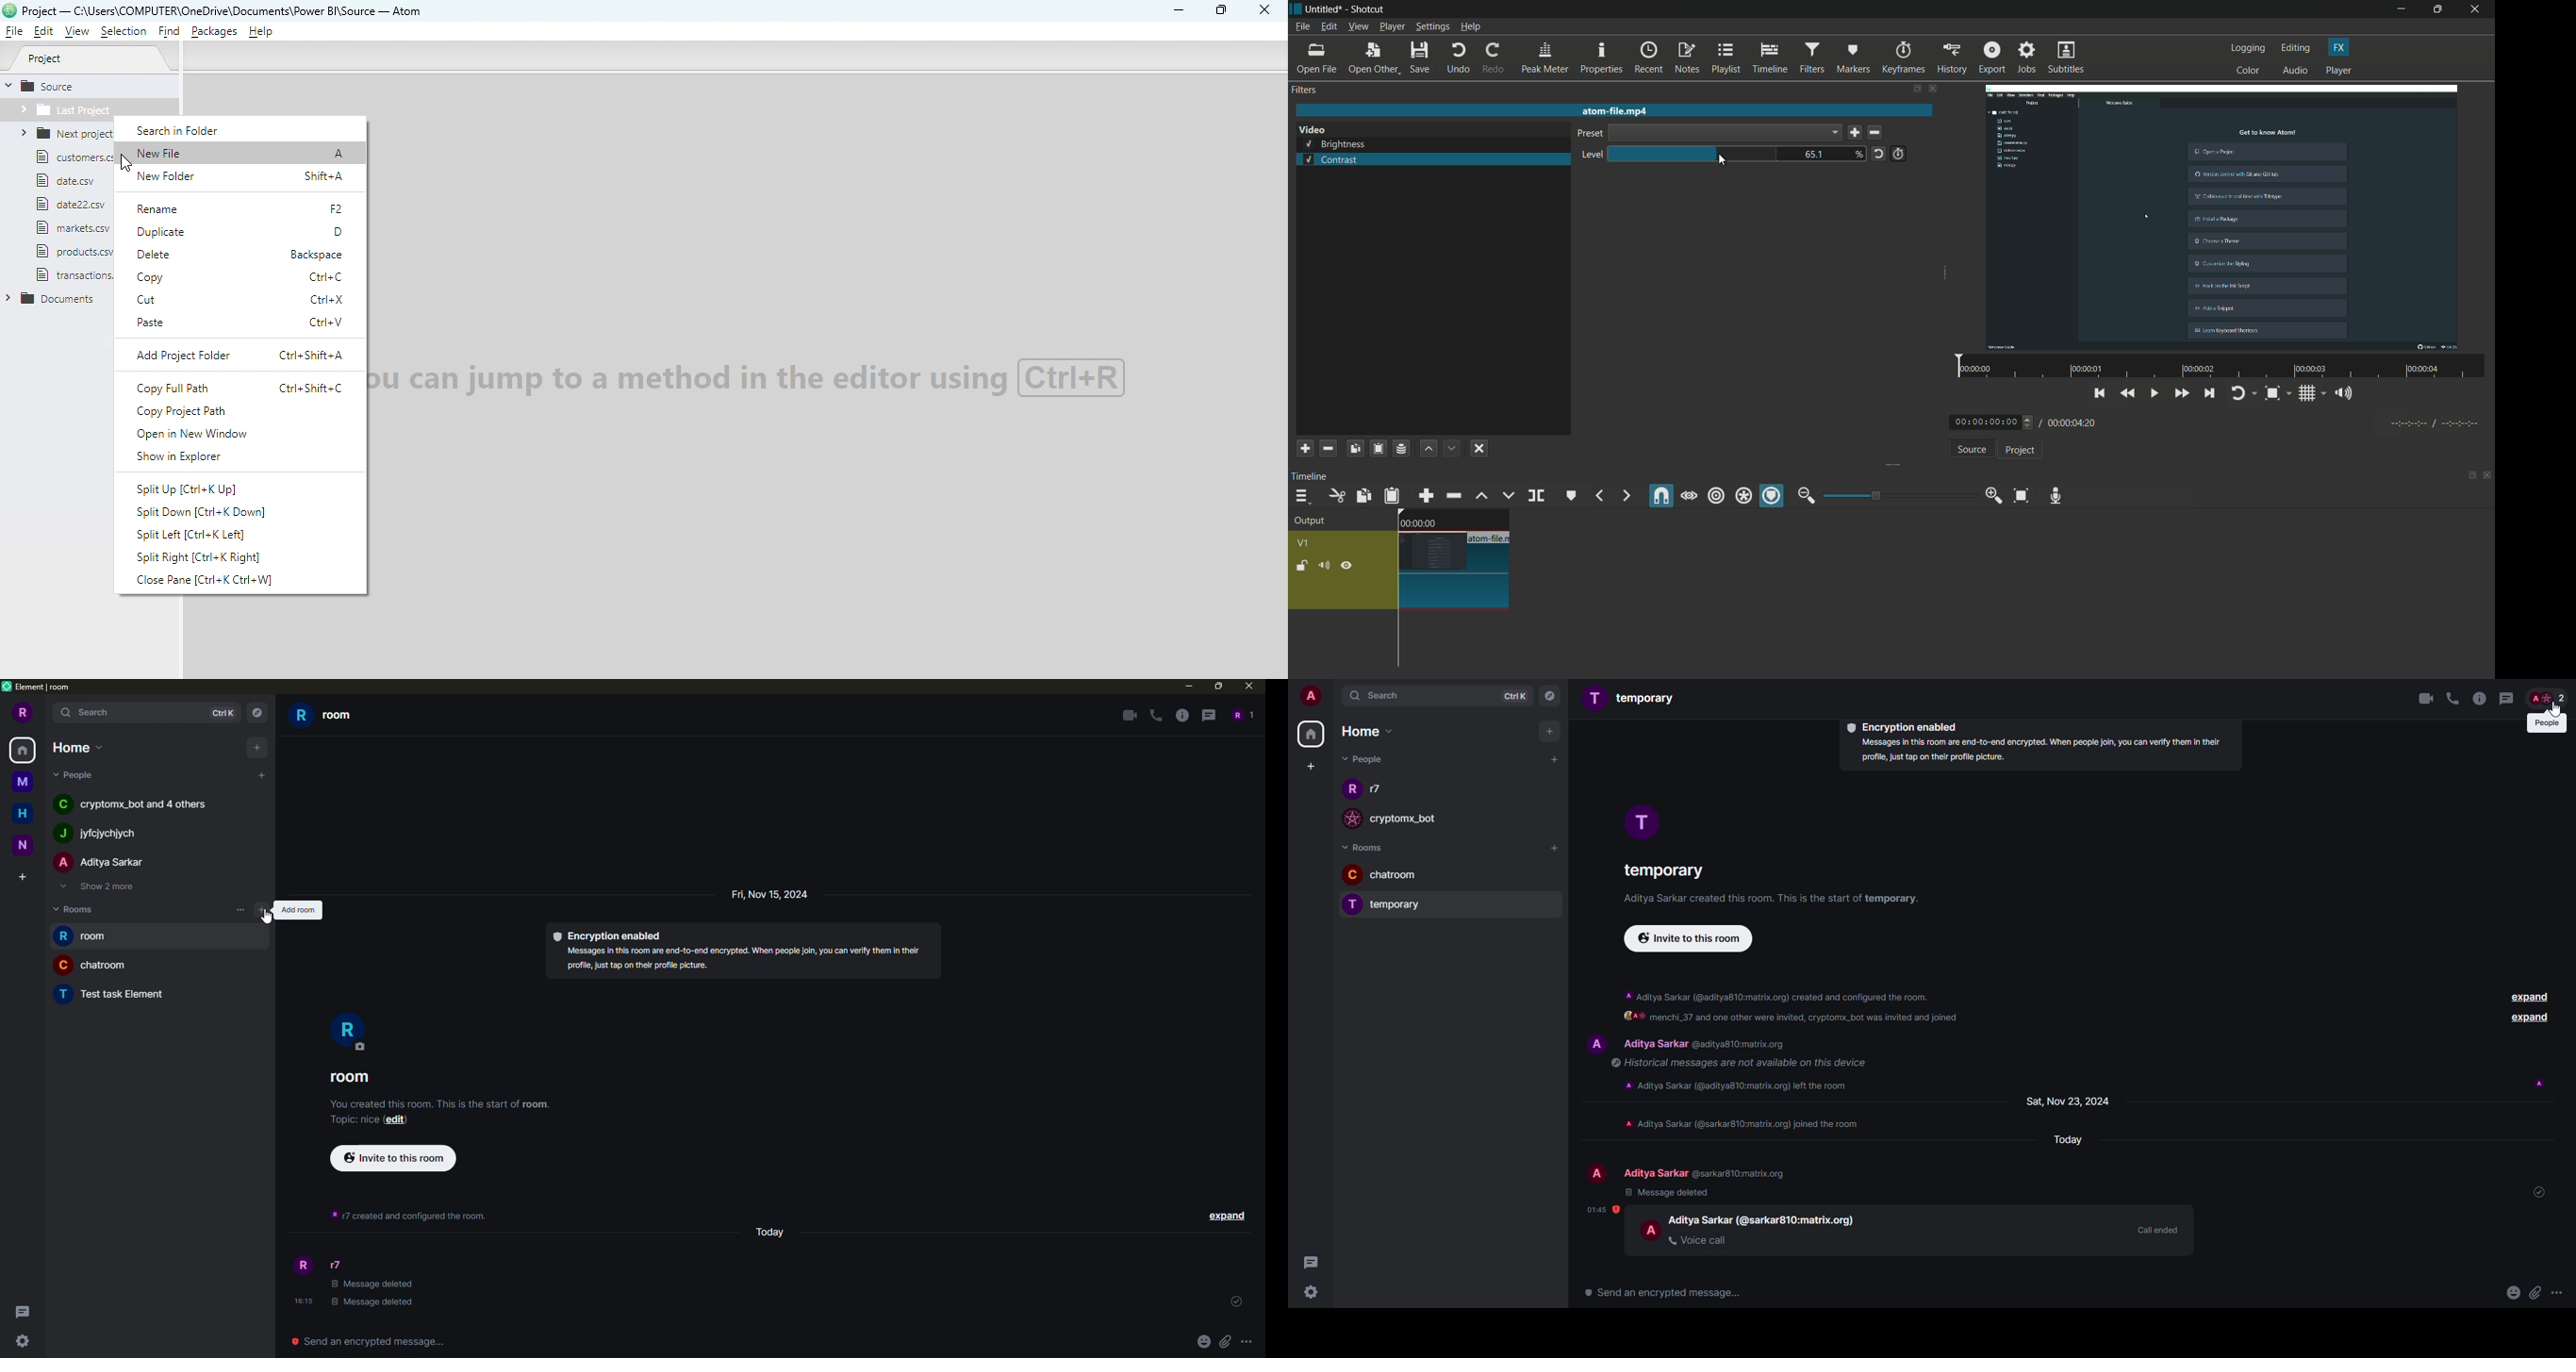 The image size is (2576, 1372). What do you see at coordinates (750, 959) in the screenshot?
I see `info` at bounding box center [750, 959].